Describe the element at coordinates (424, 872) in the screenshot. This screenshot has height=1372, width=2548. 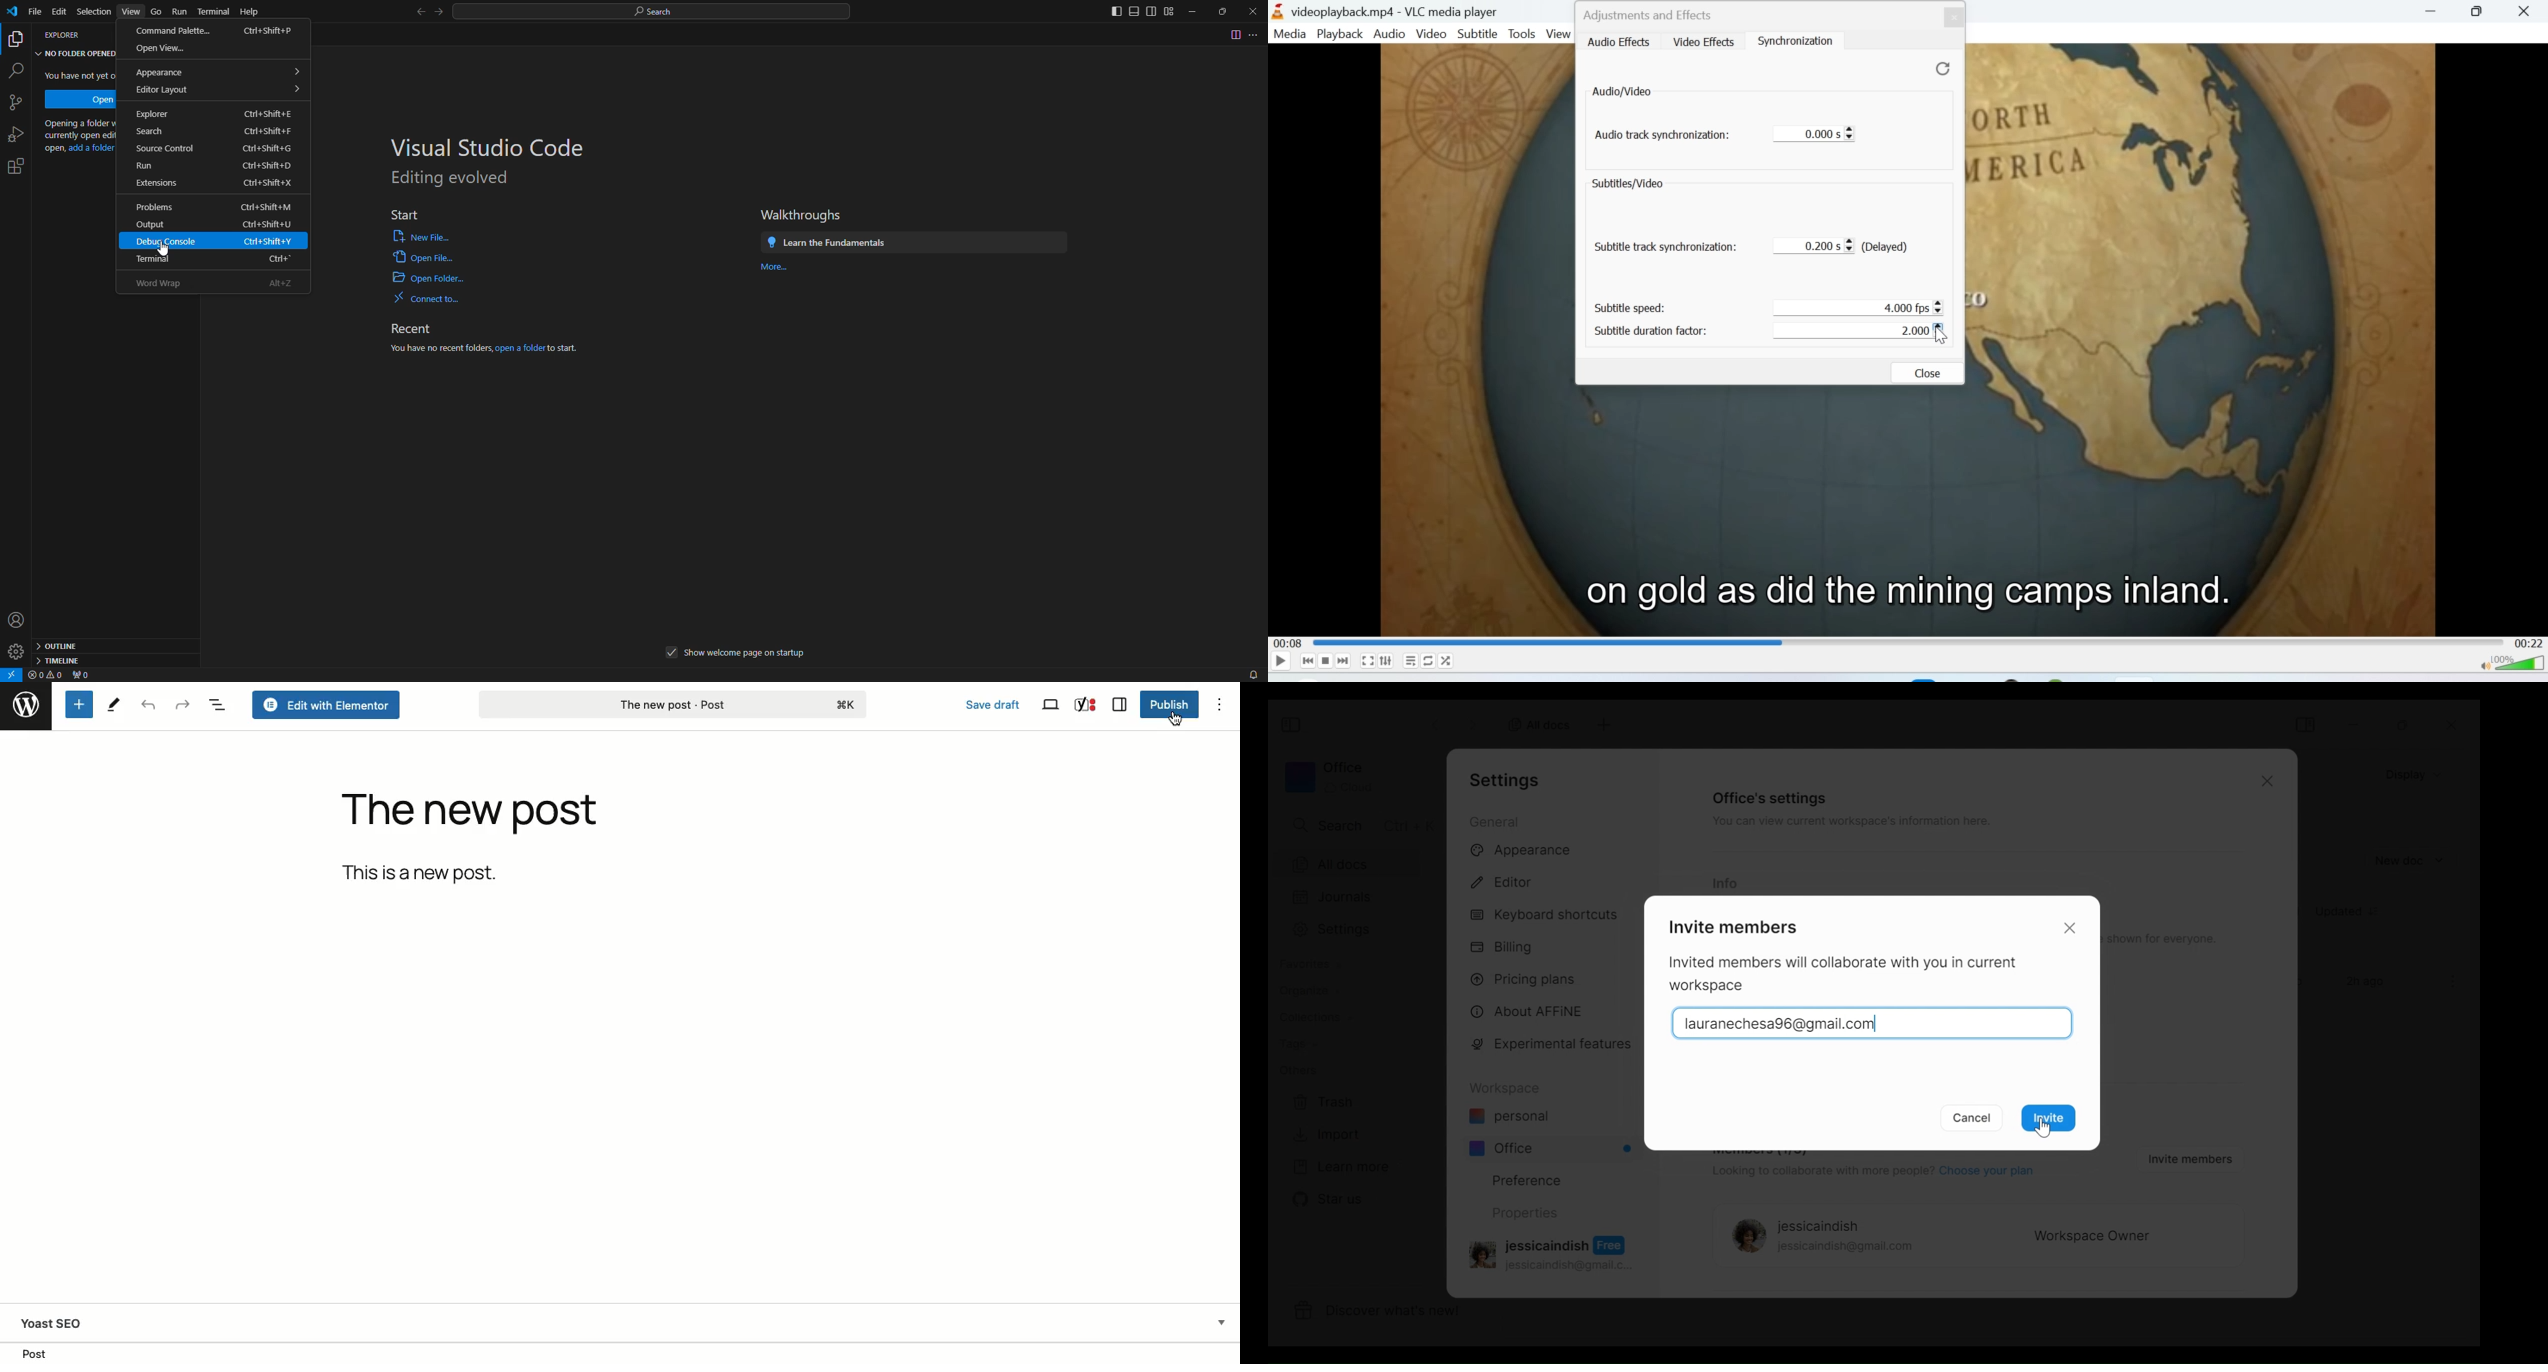
I see `This is a new post.` at that location.